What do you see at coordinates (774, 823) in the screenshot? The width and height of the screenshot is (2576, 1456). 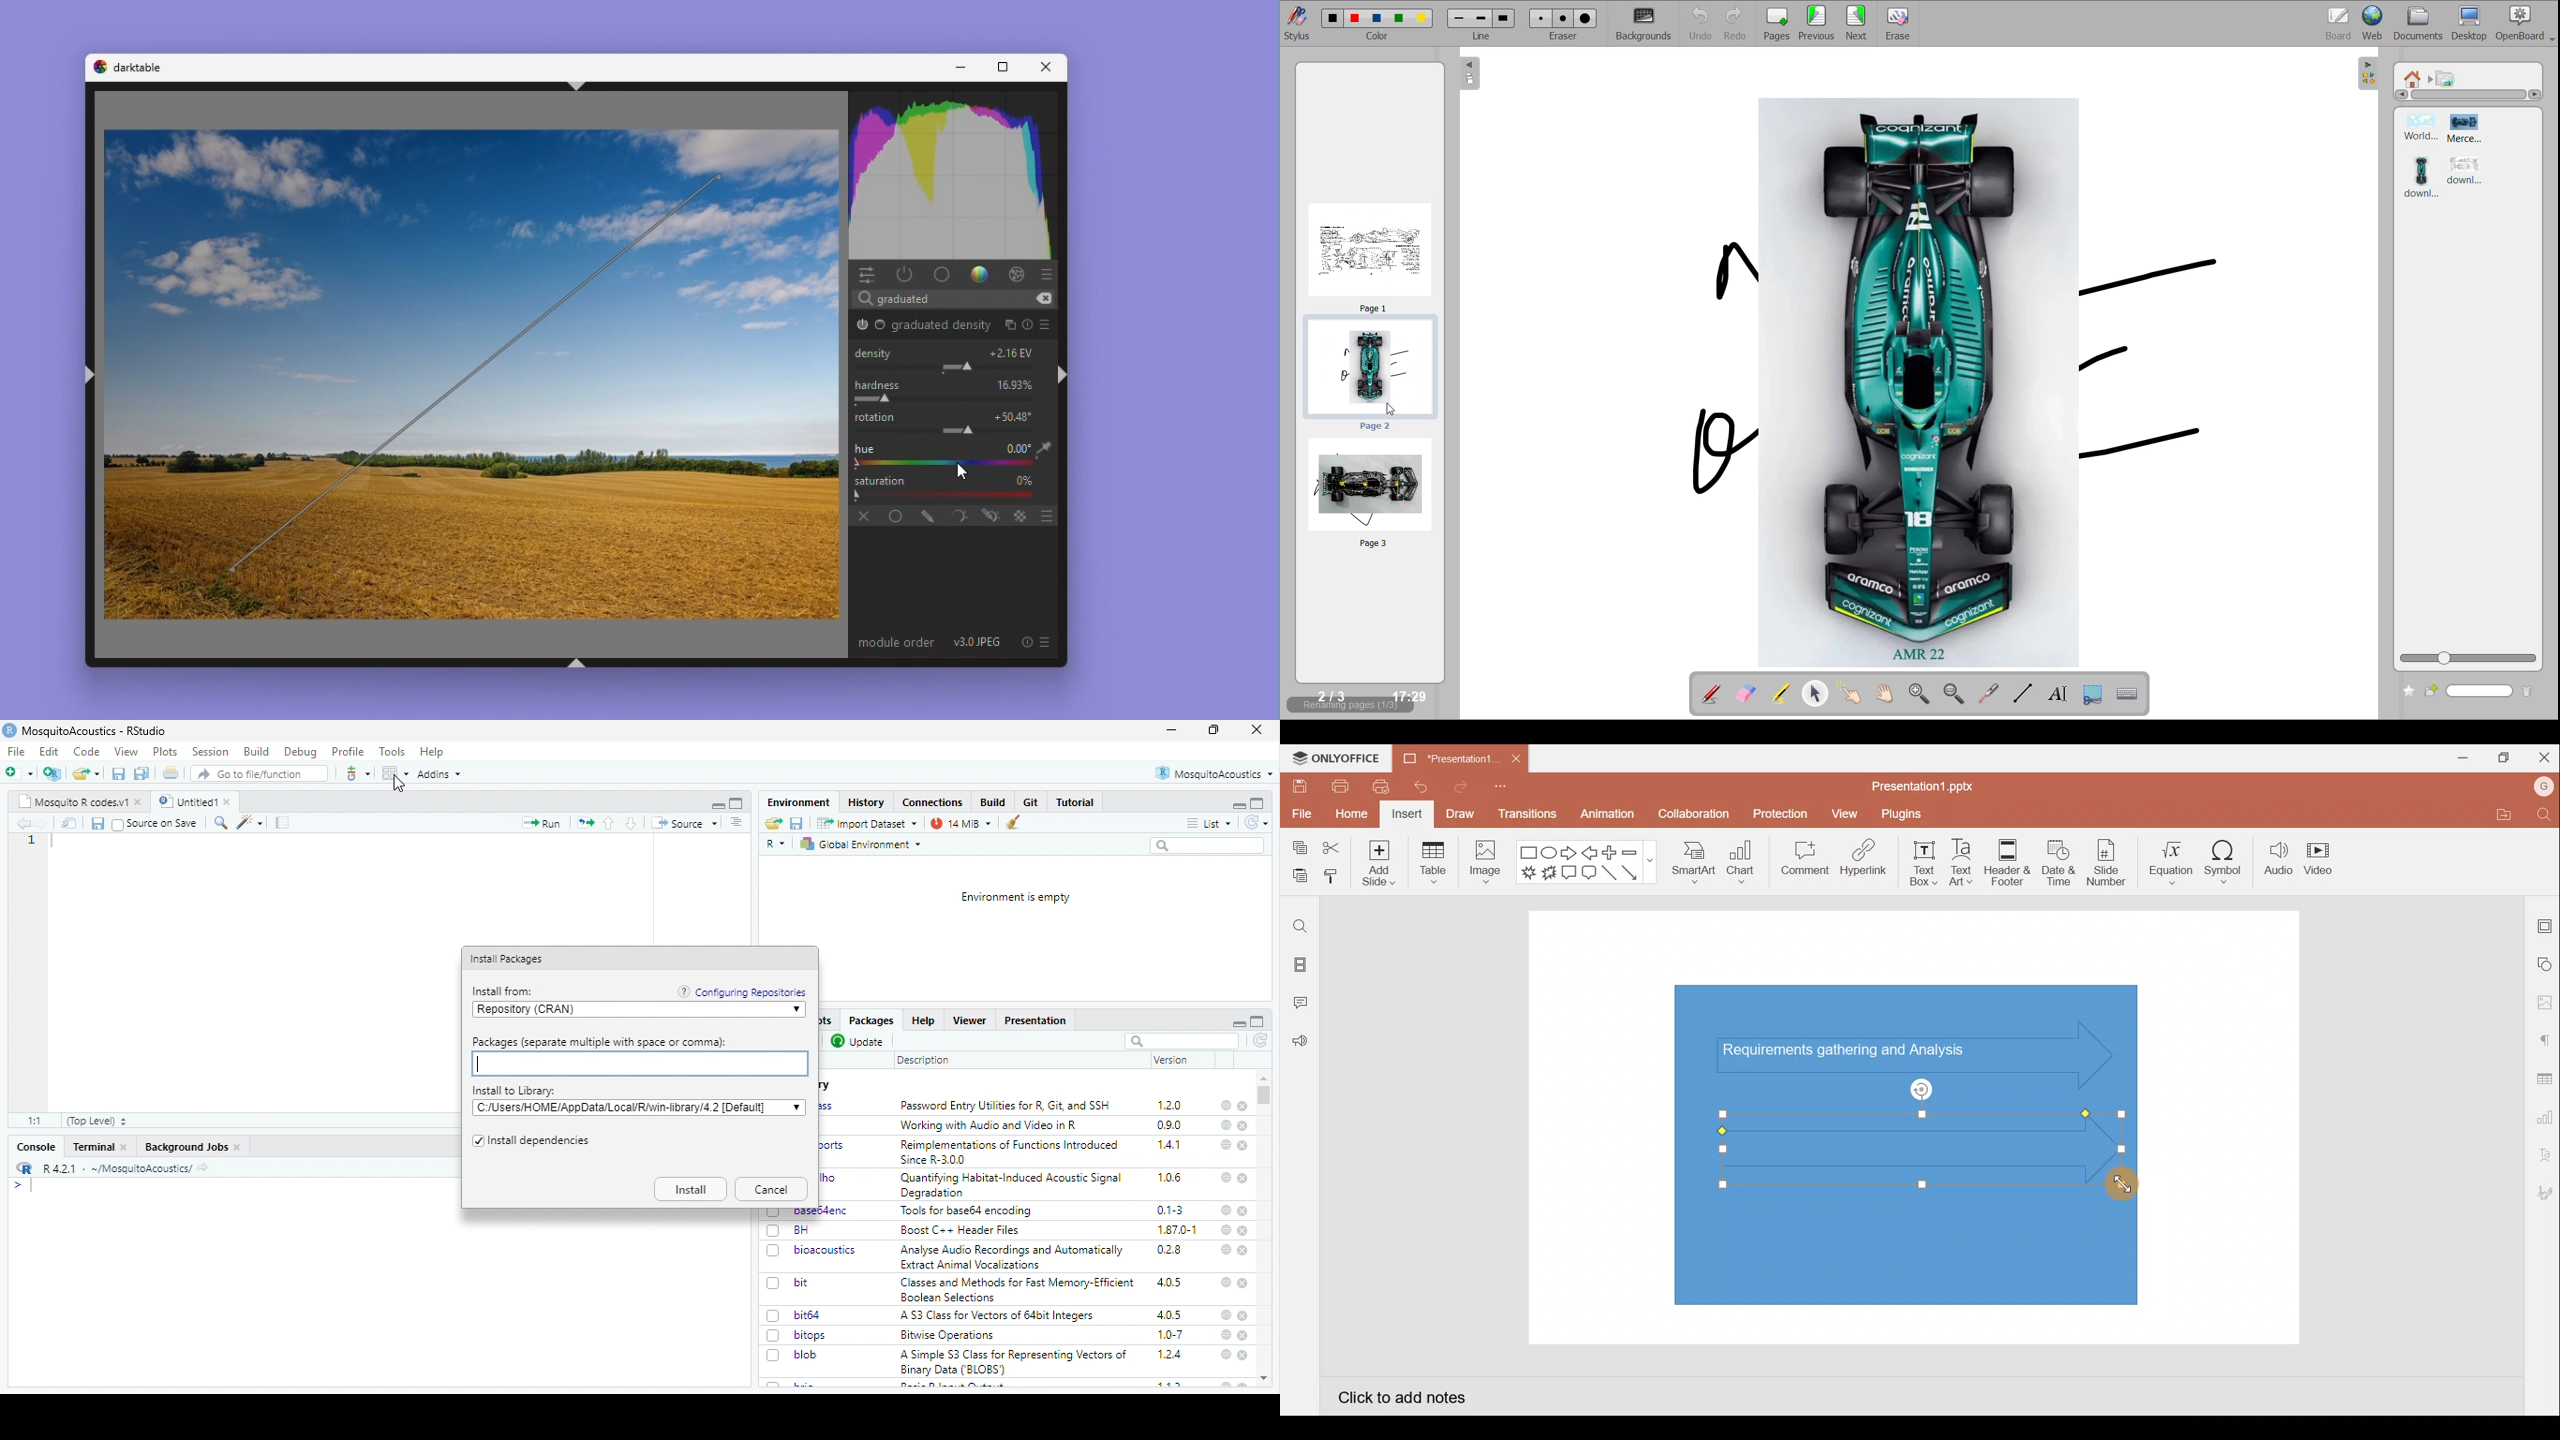 I see `share` at bounding box center [774, 823].